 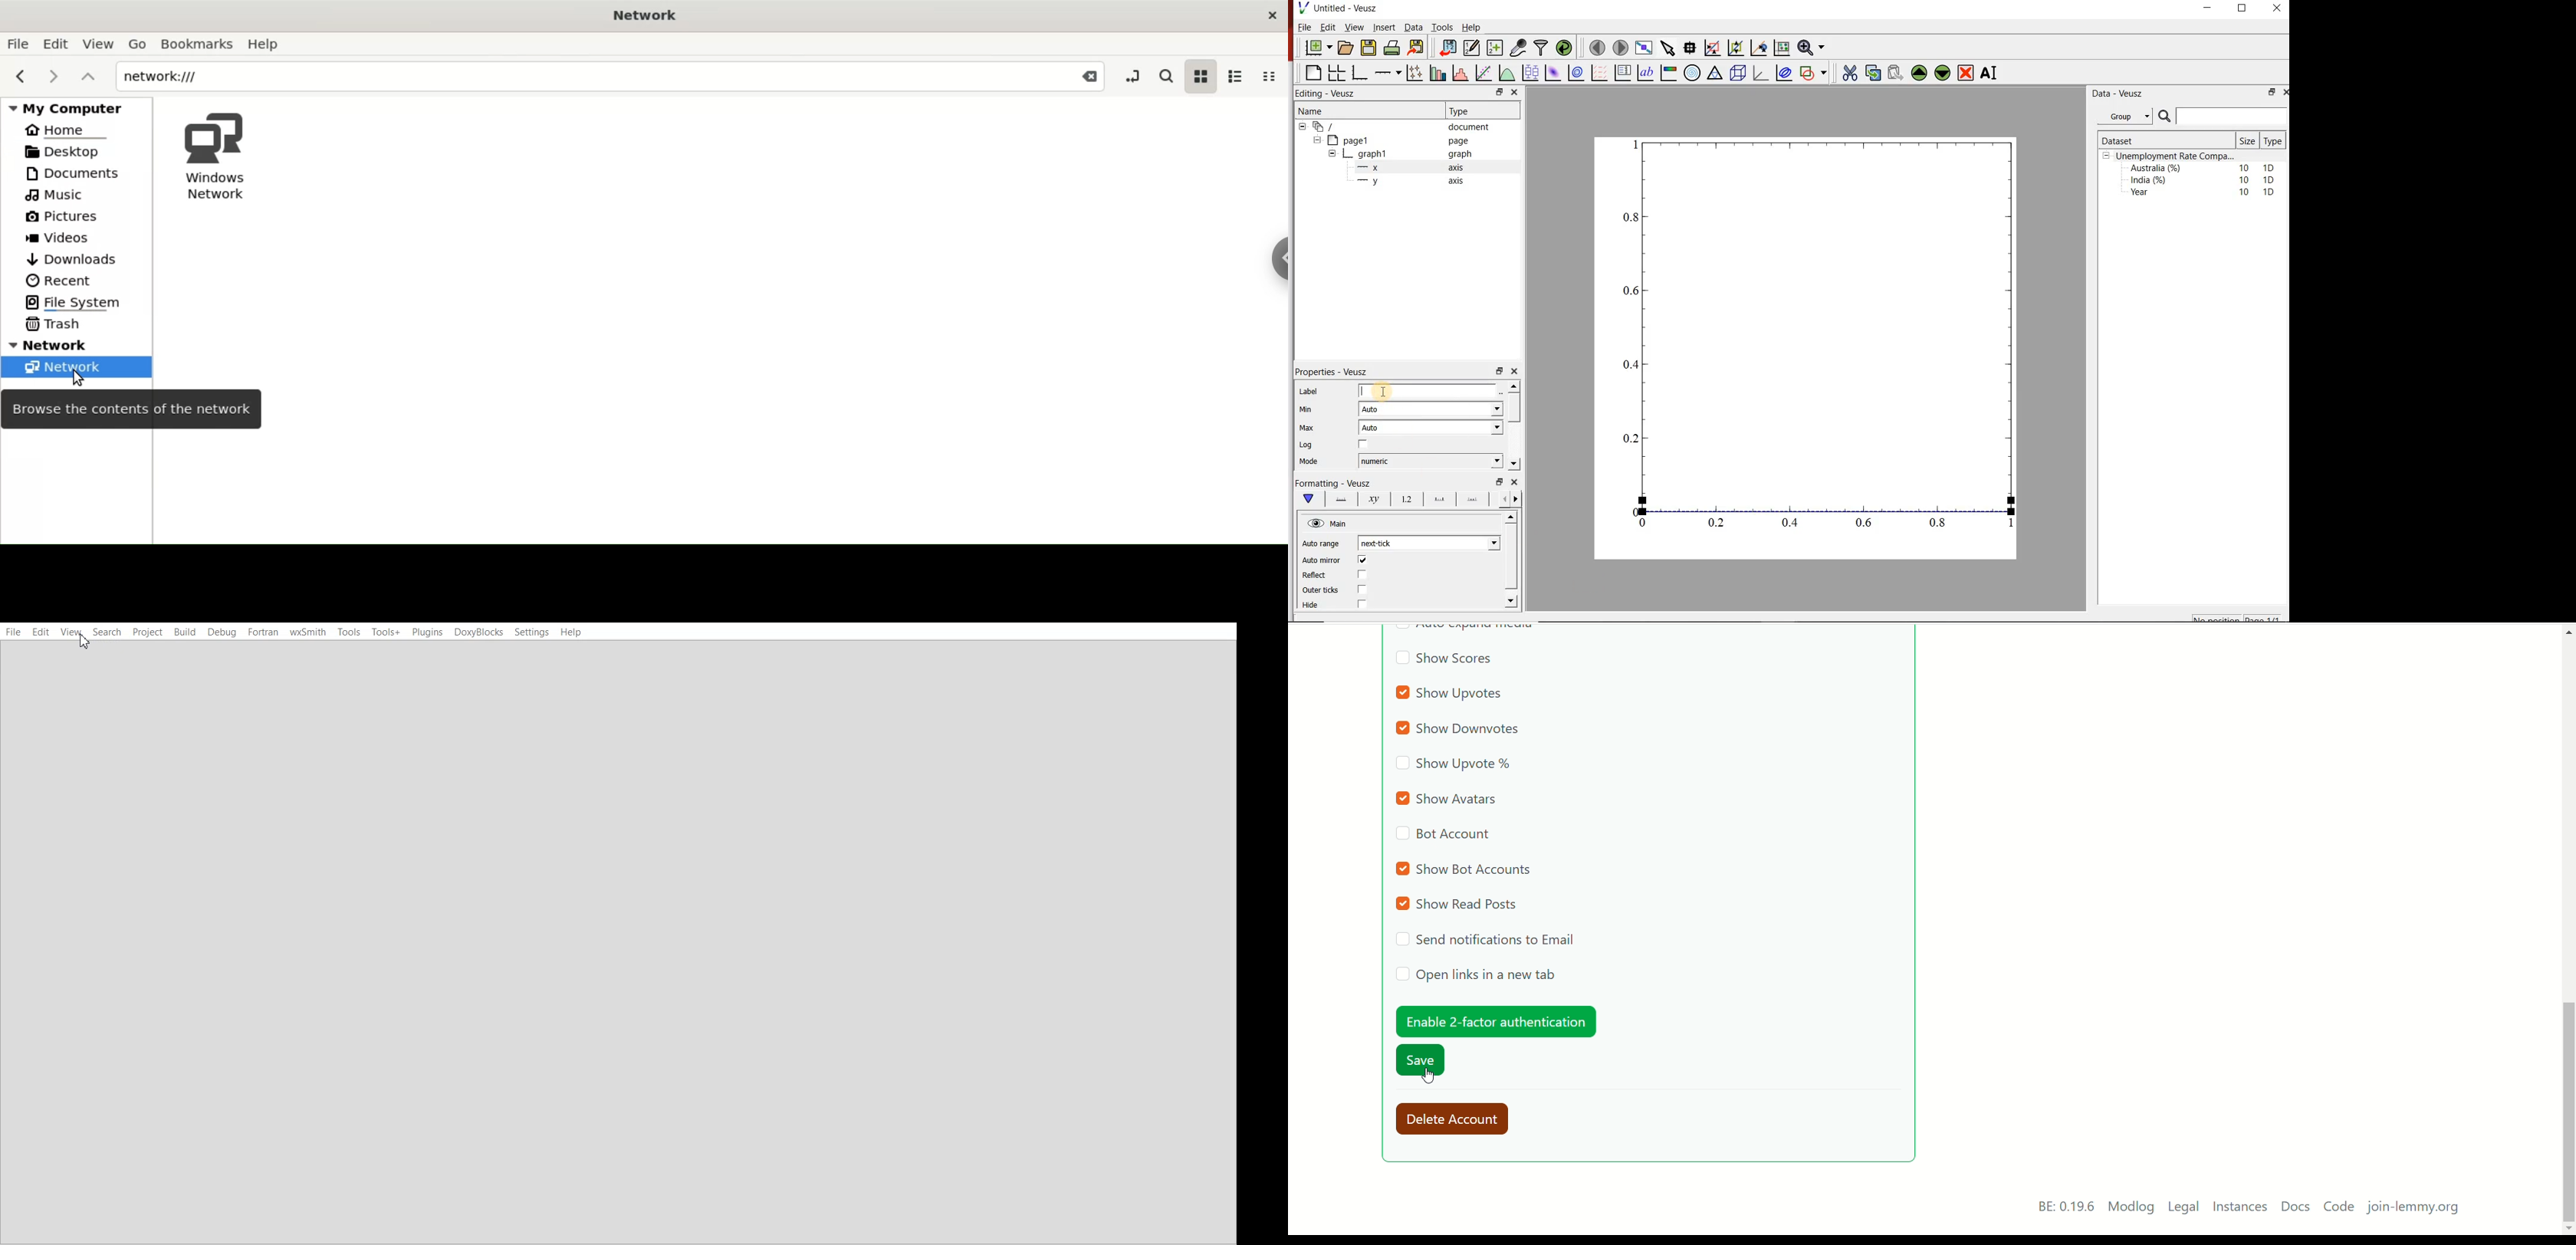 What do you see at coordinates (1368, 47) in the screenshot?
I see `save document` at bounding box center [1368, 47].